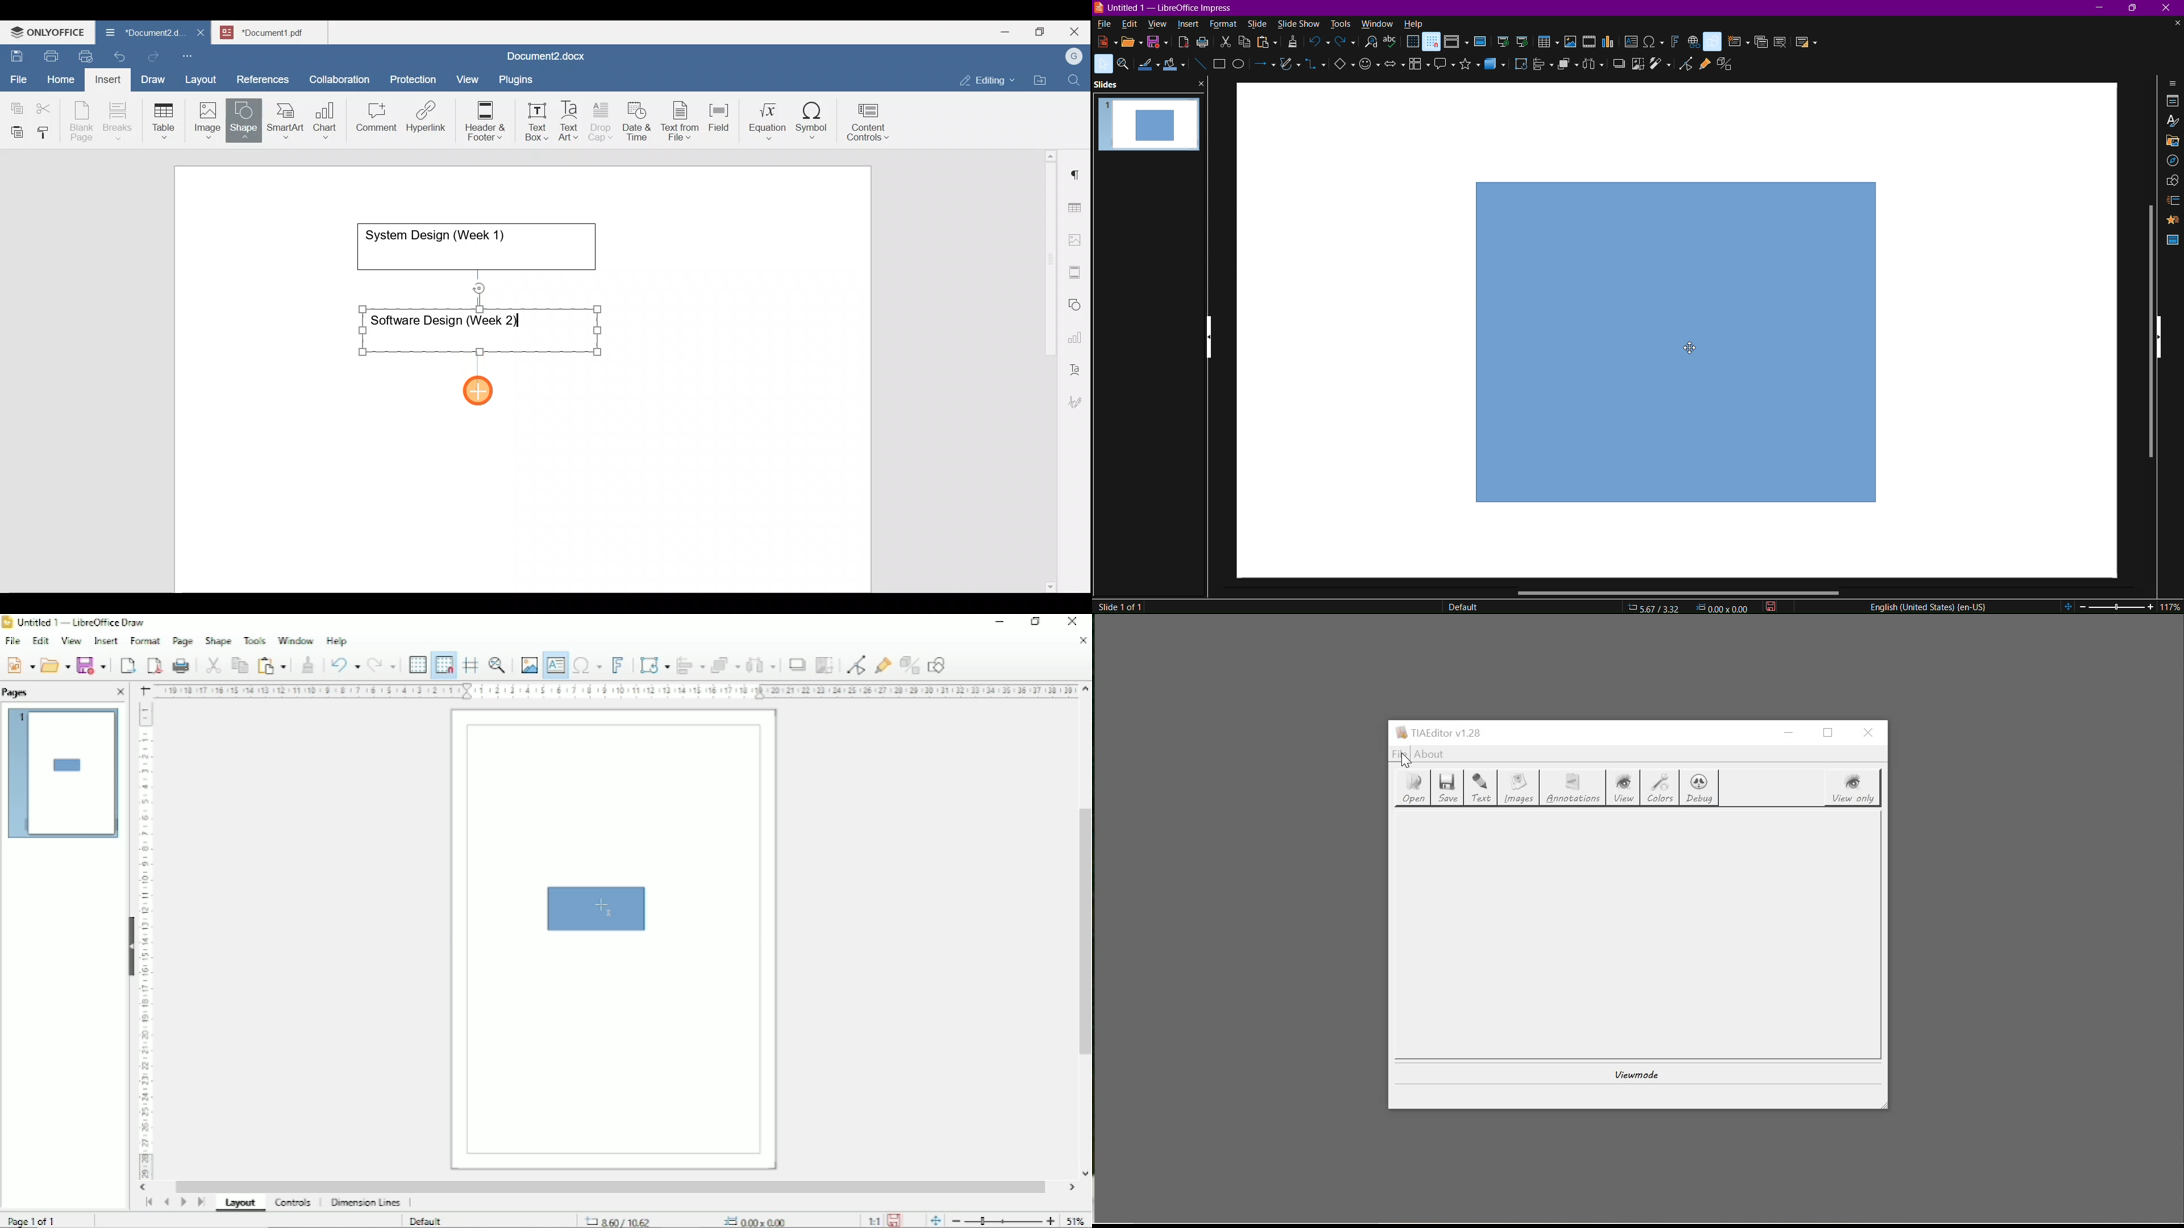 The width and height of the screenshot is (2184, 1232). I want to click on Lines and Arrows, so click(1264, 69).